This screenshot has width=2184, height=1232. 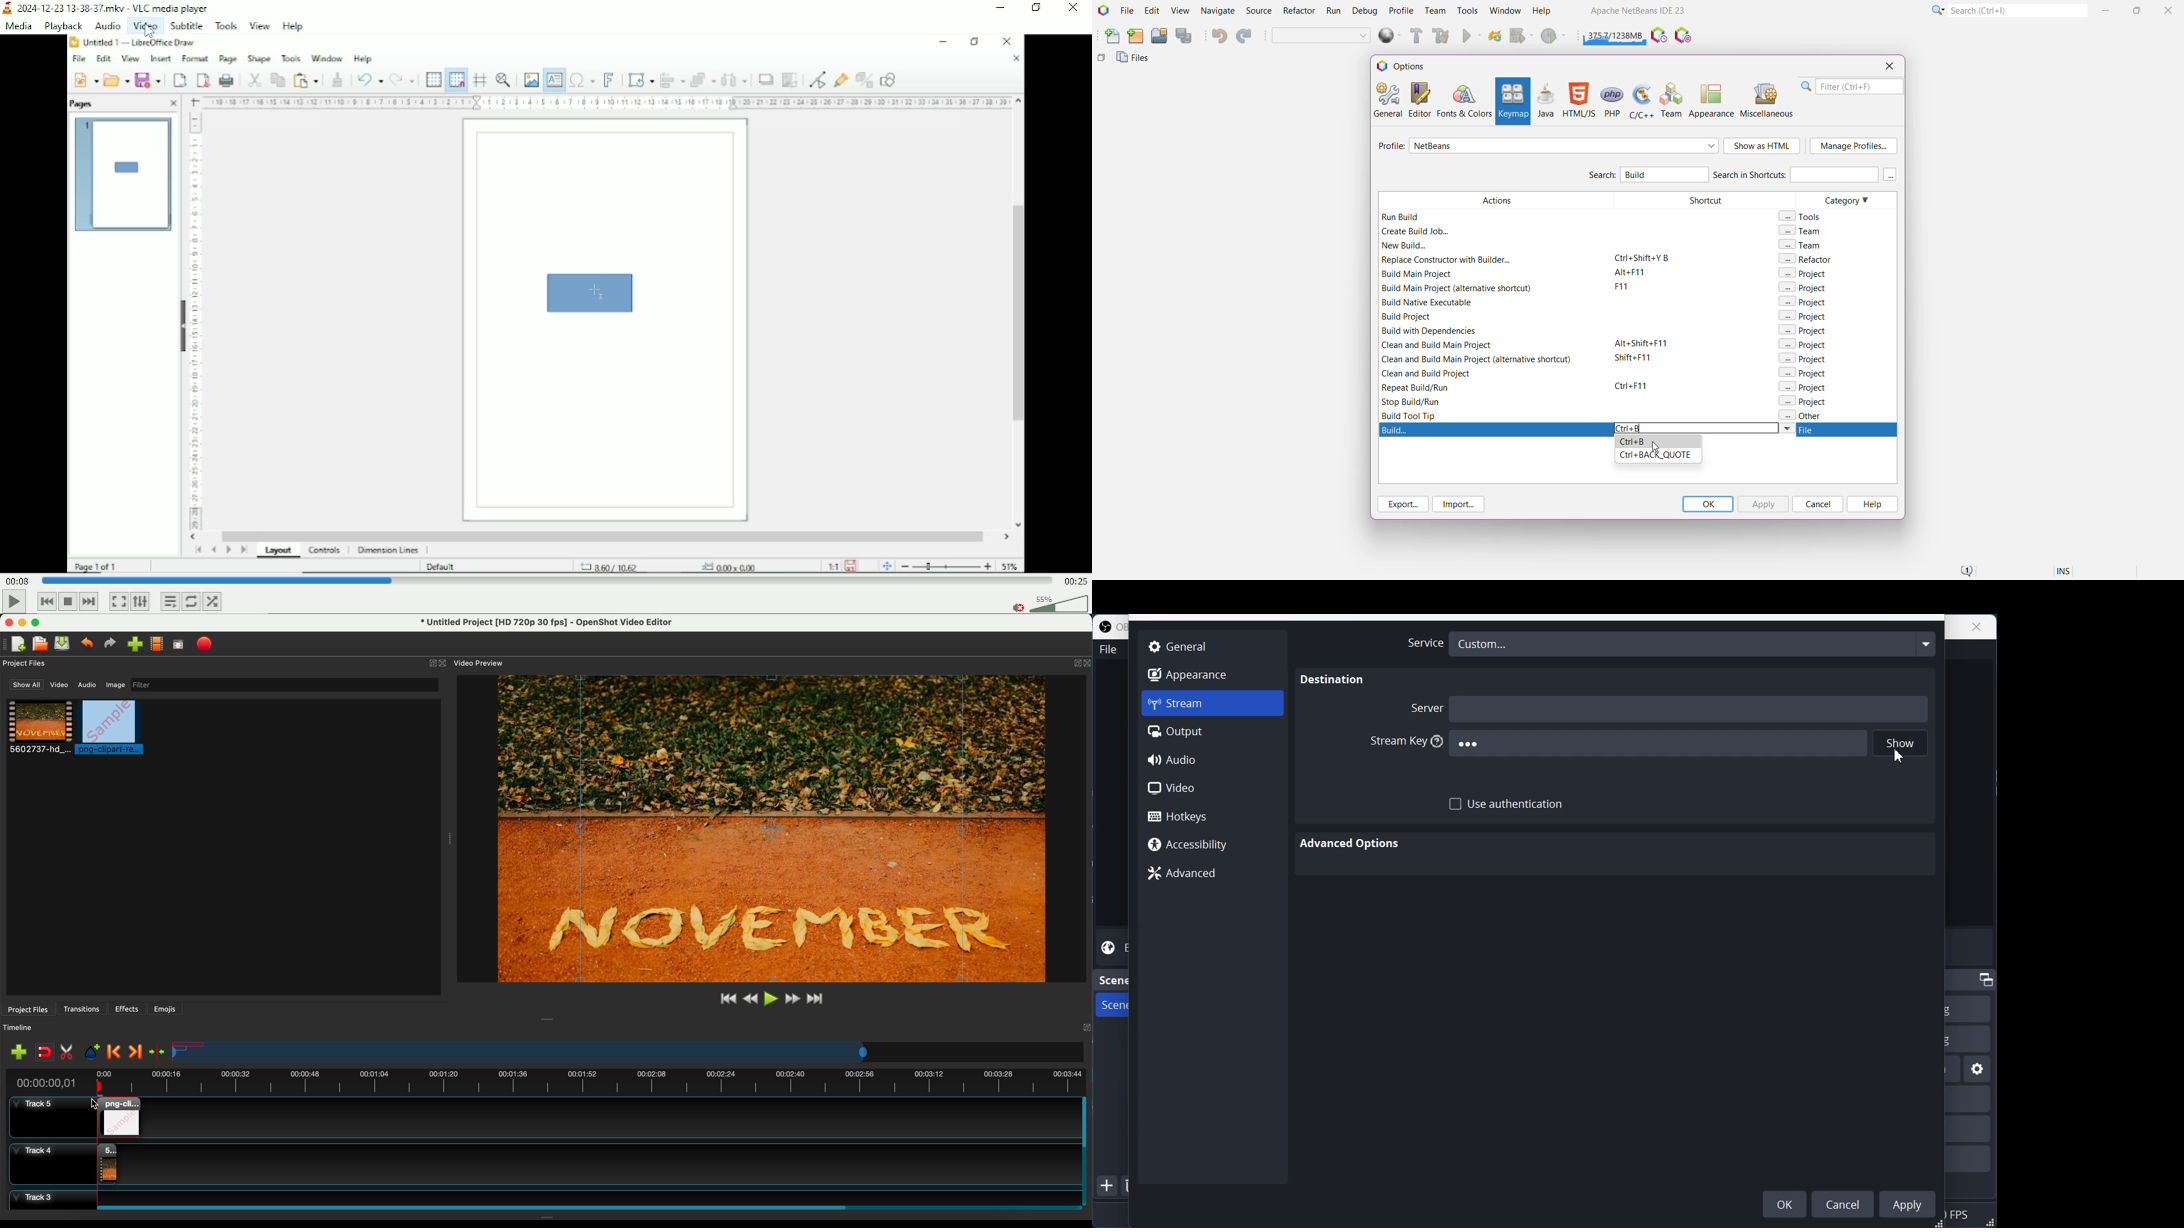 What do you see at coordinates (1785, 1203) in the screenshot?
I see `OK` at bounding box center [1785, 1203].